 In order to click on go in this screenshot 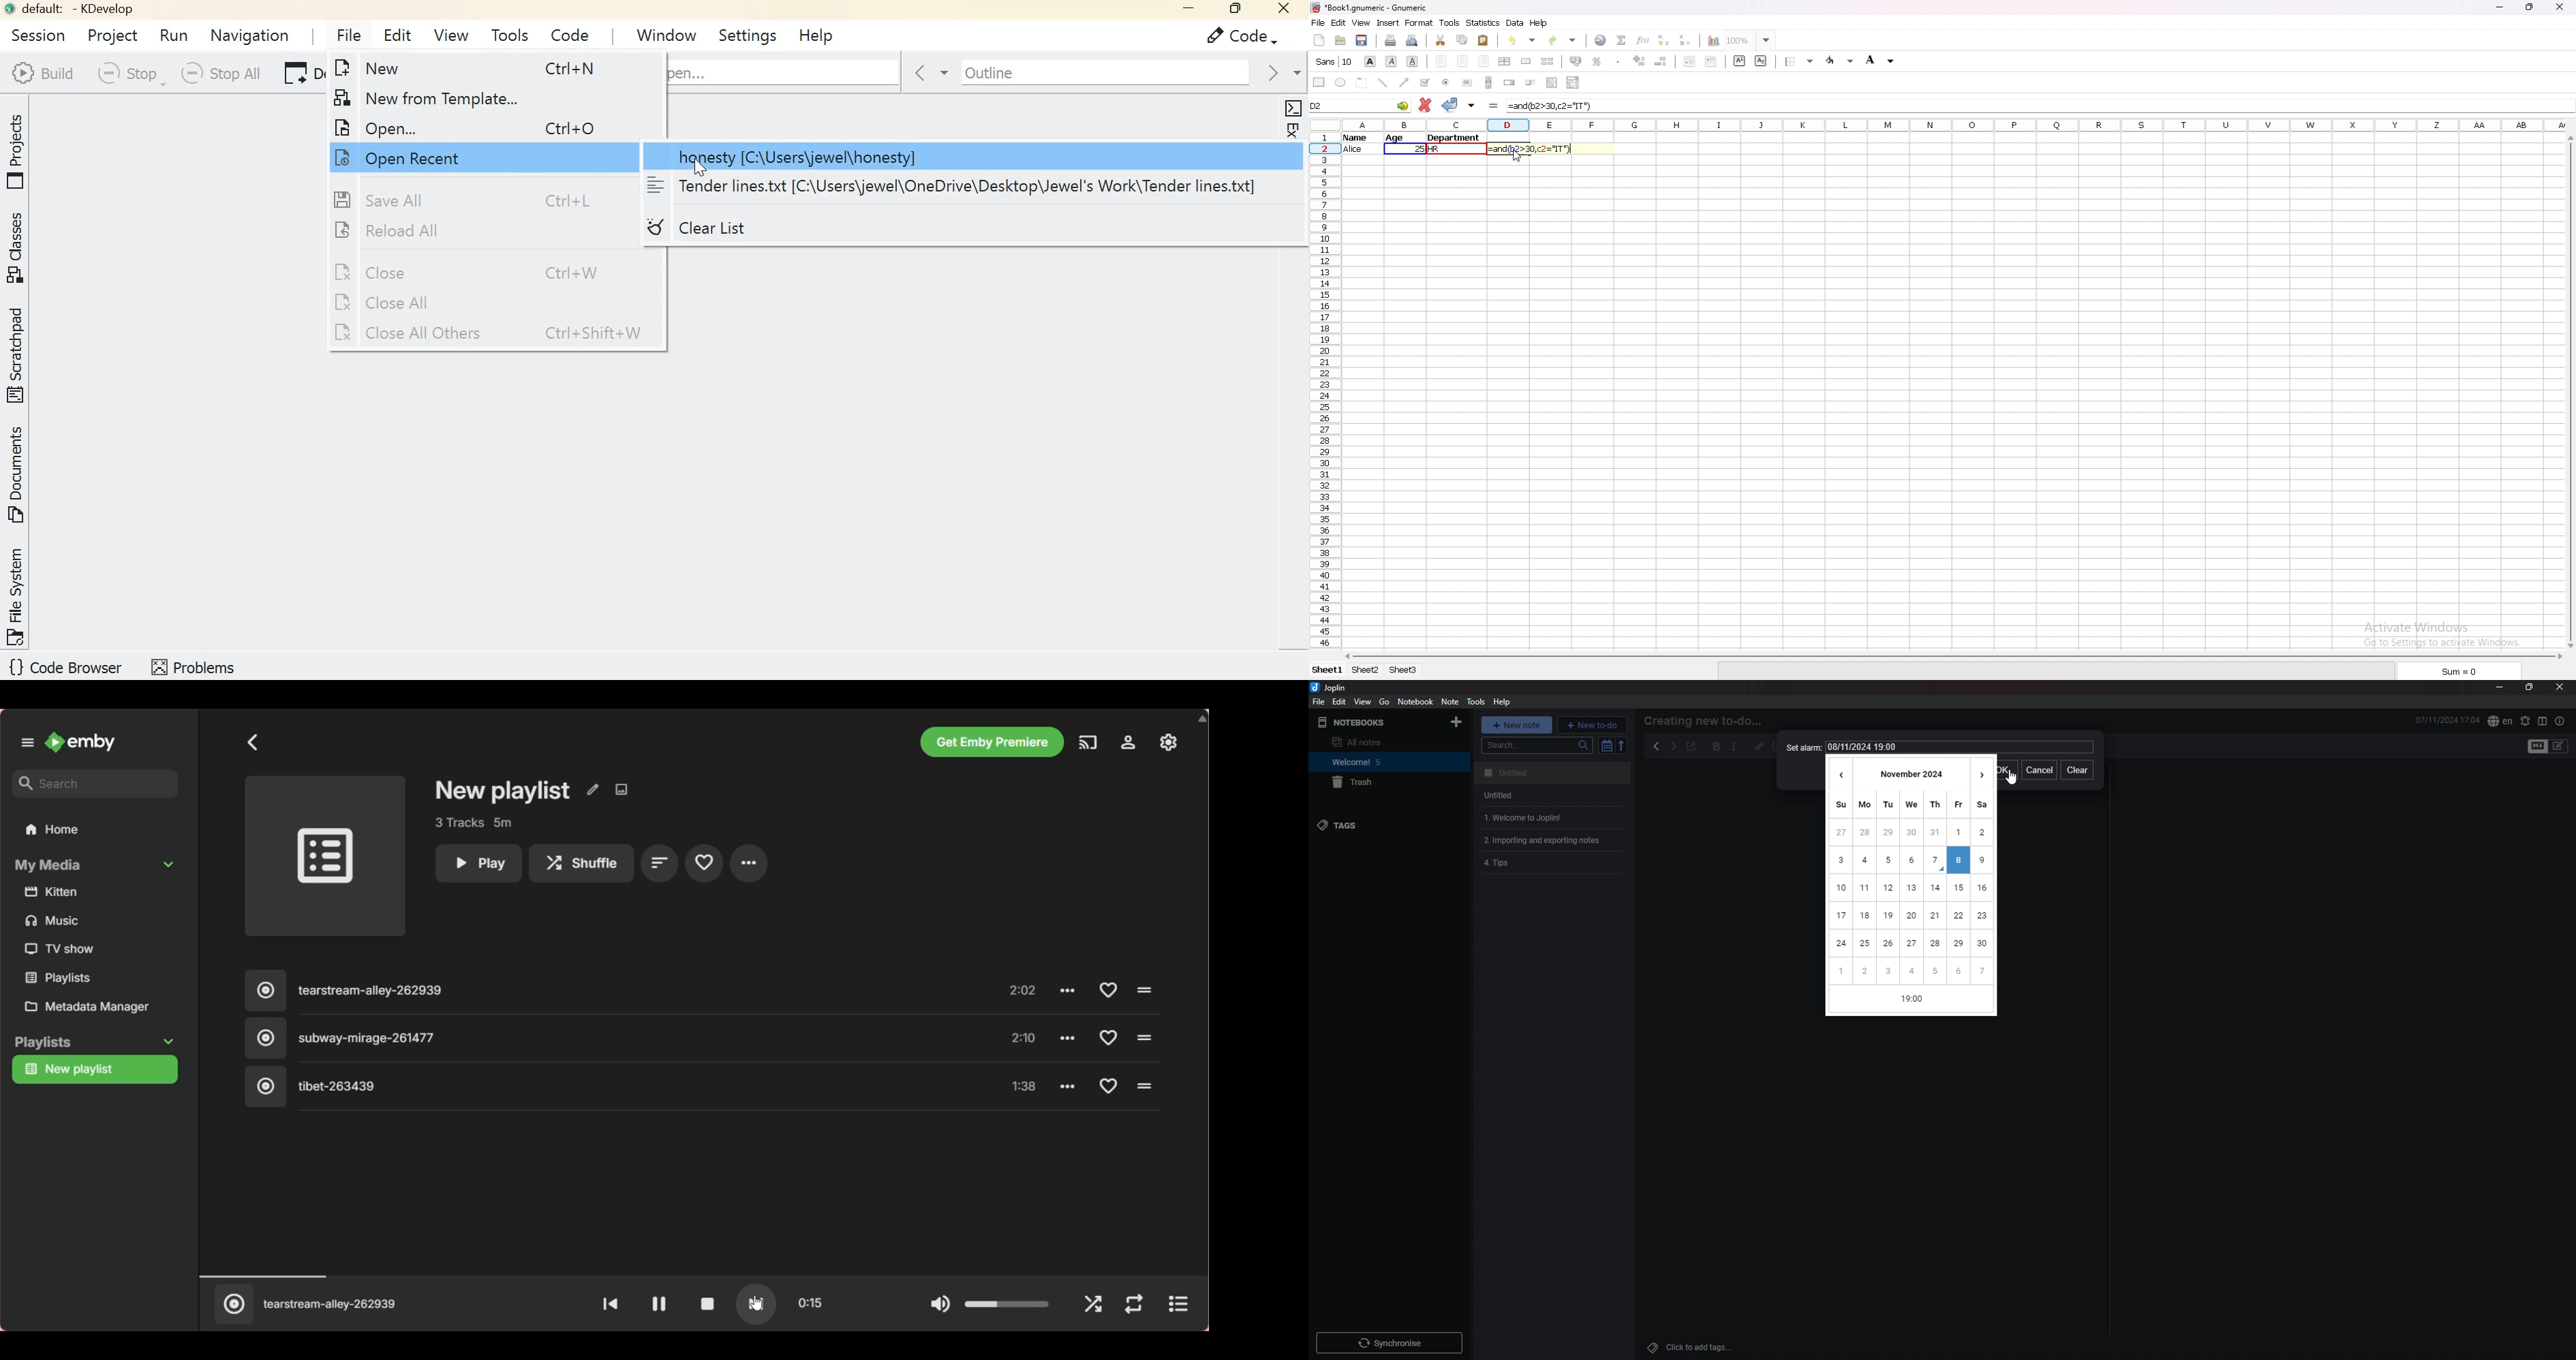, I will do `click(1384, 702)`.